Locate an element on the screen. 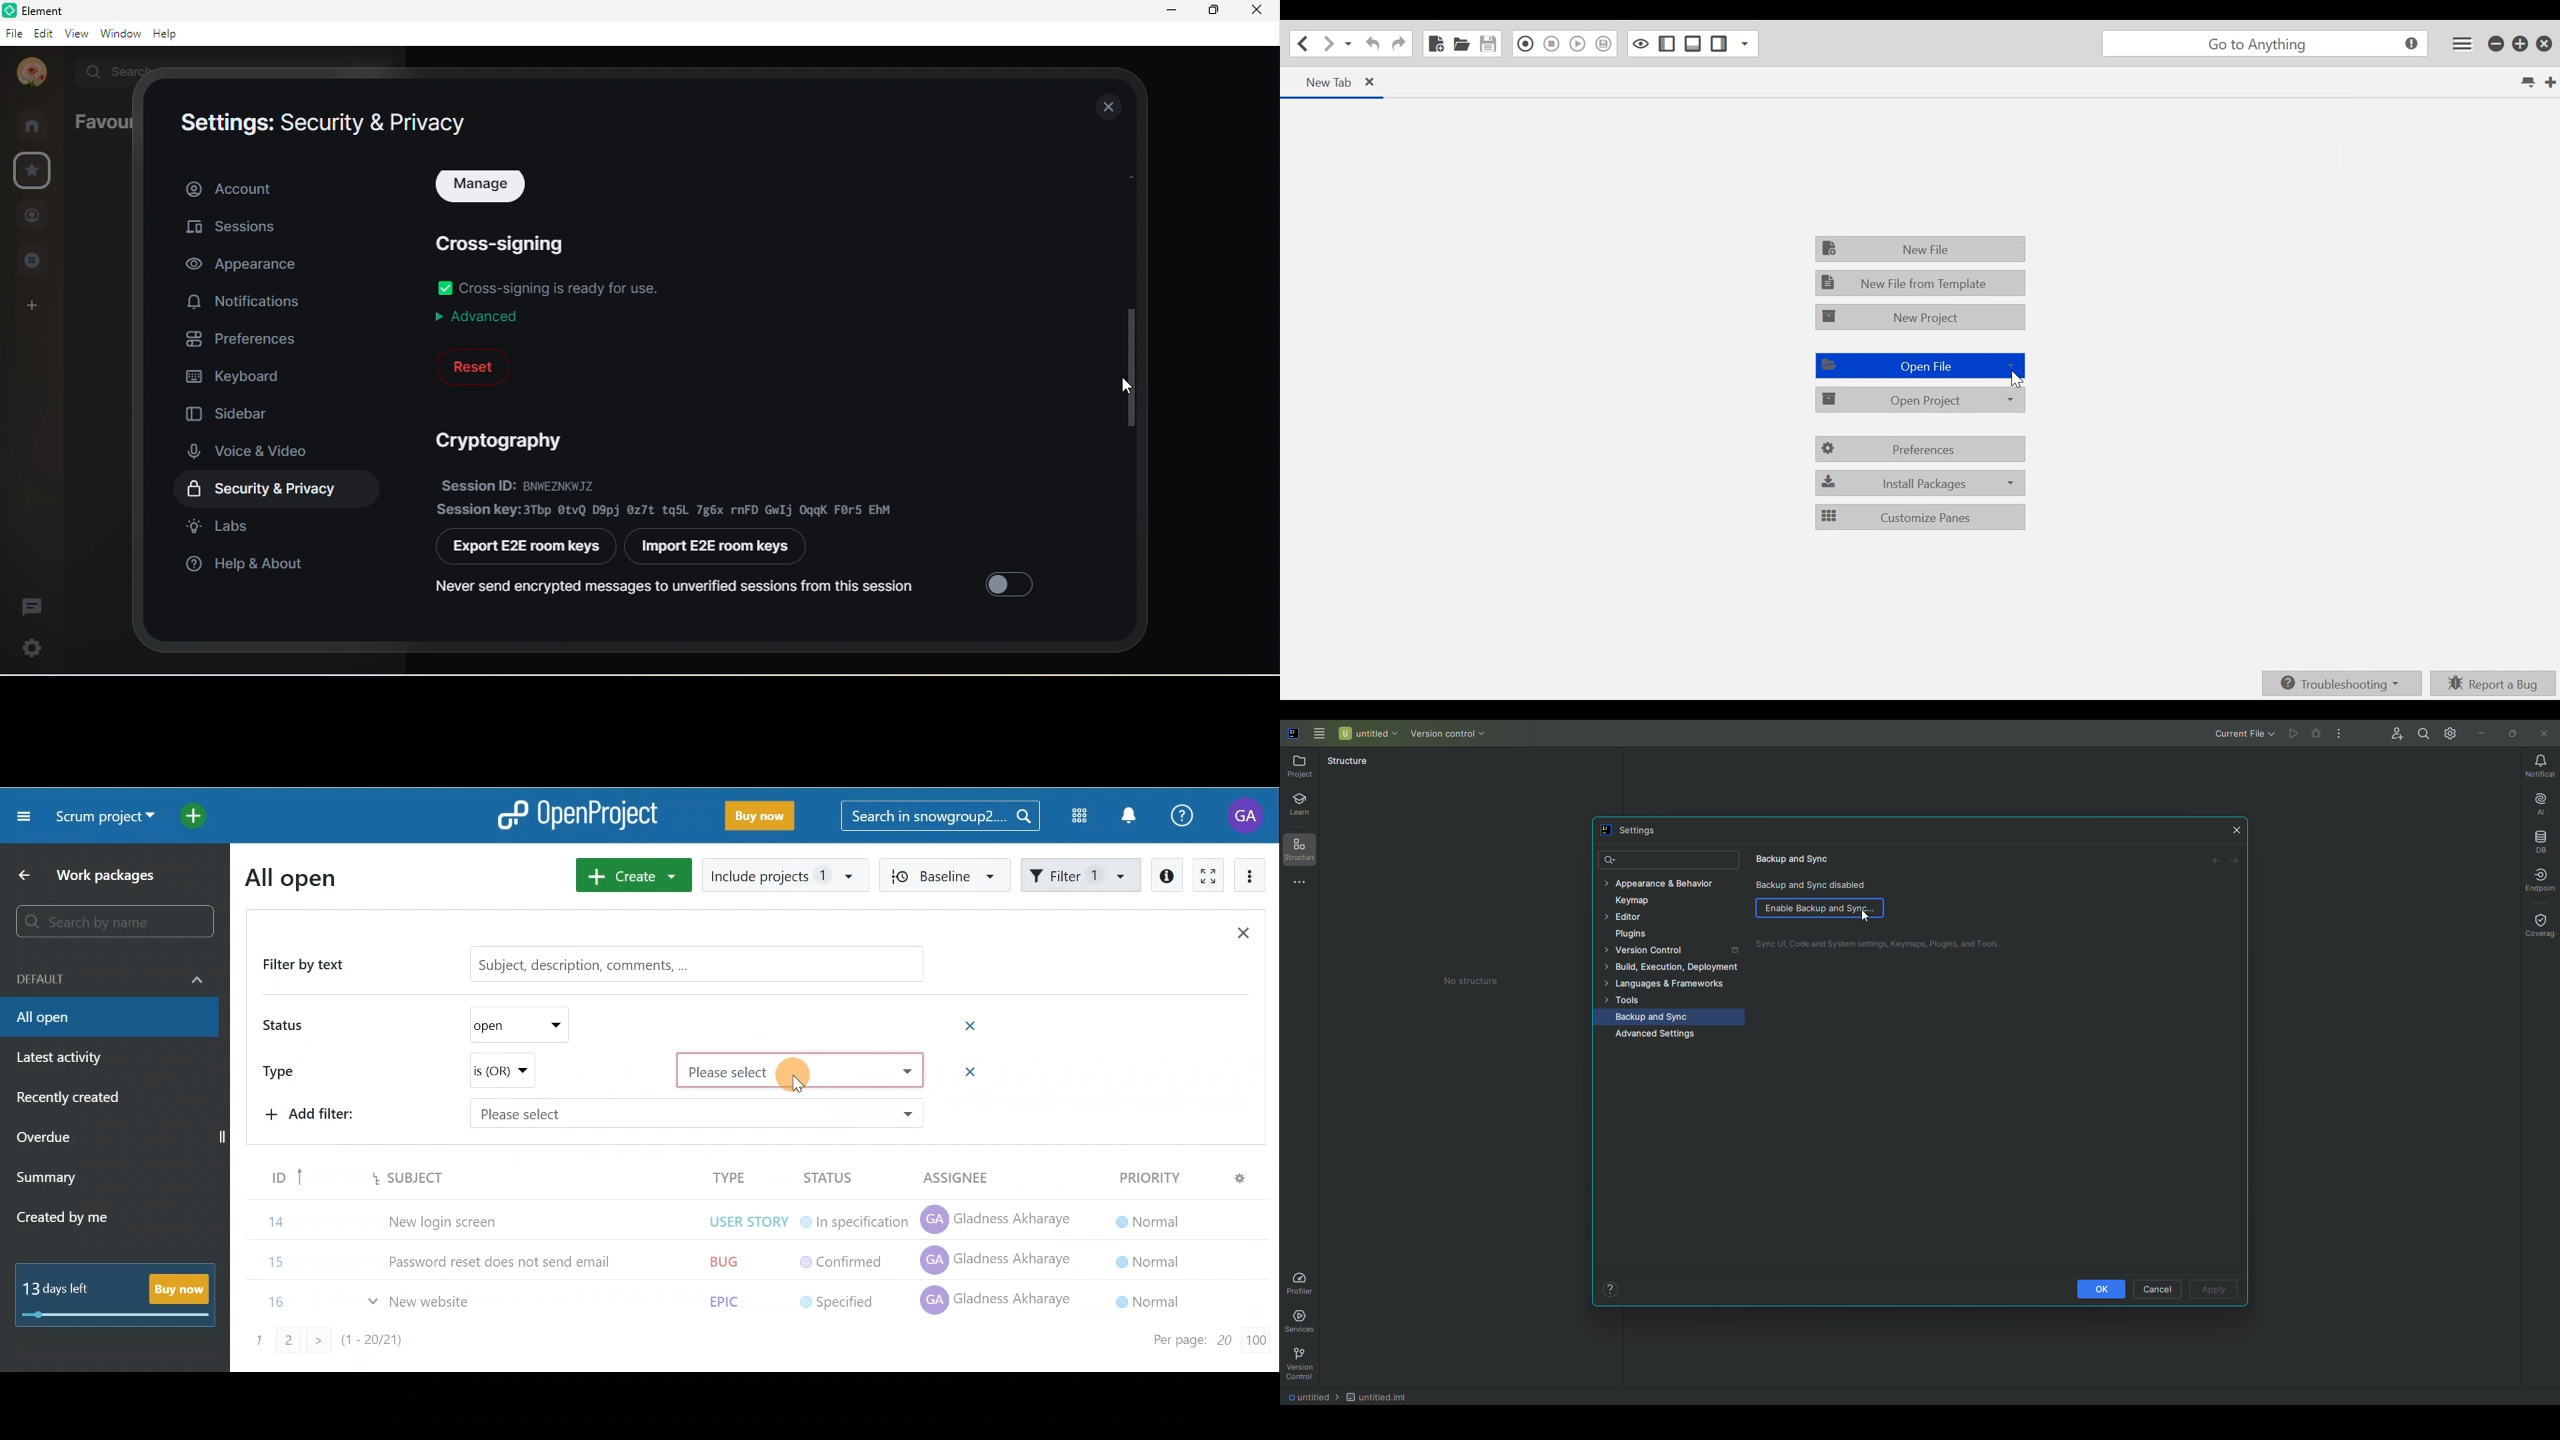 Image resolution: width=2576 pixels, height=1456 pixels. New Project is located at coordinates (1921, 317).